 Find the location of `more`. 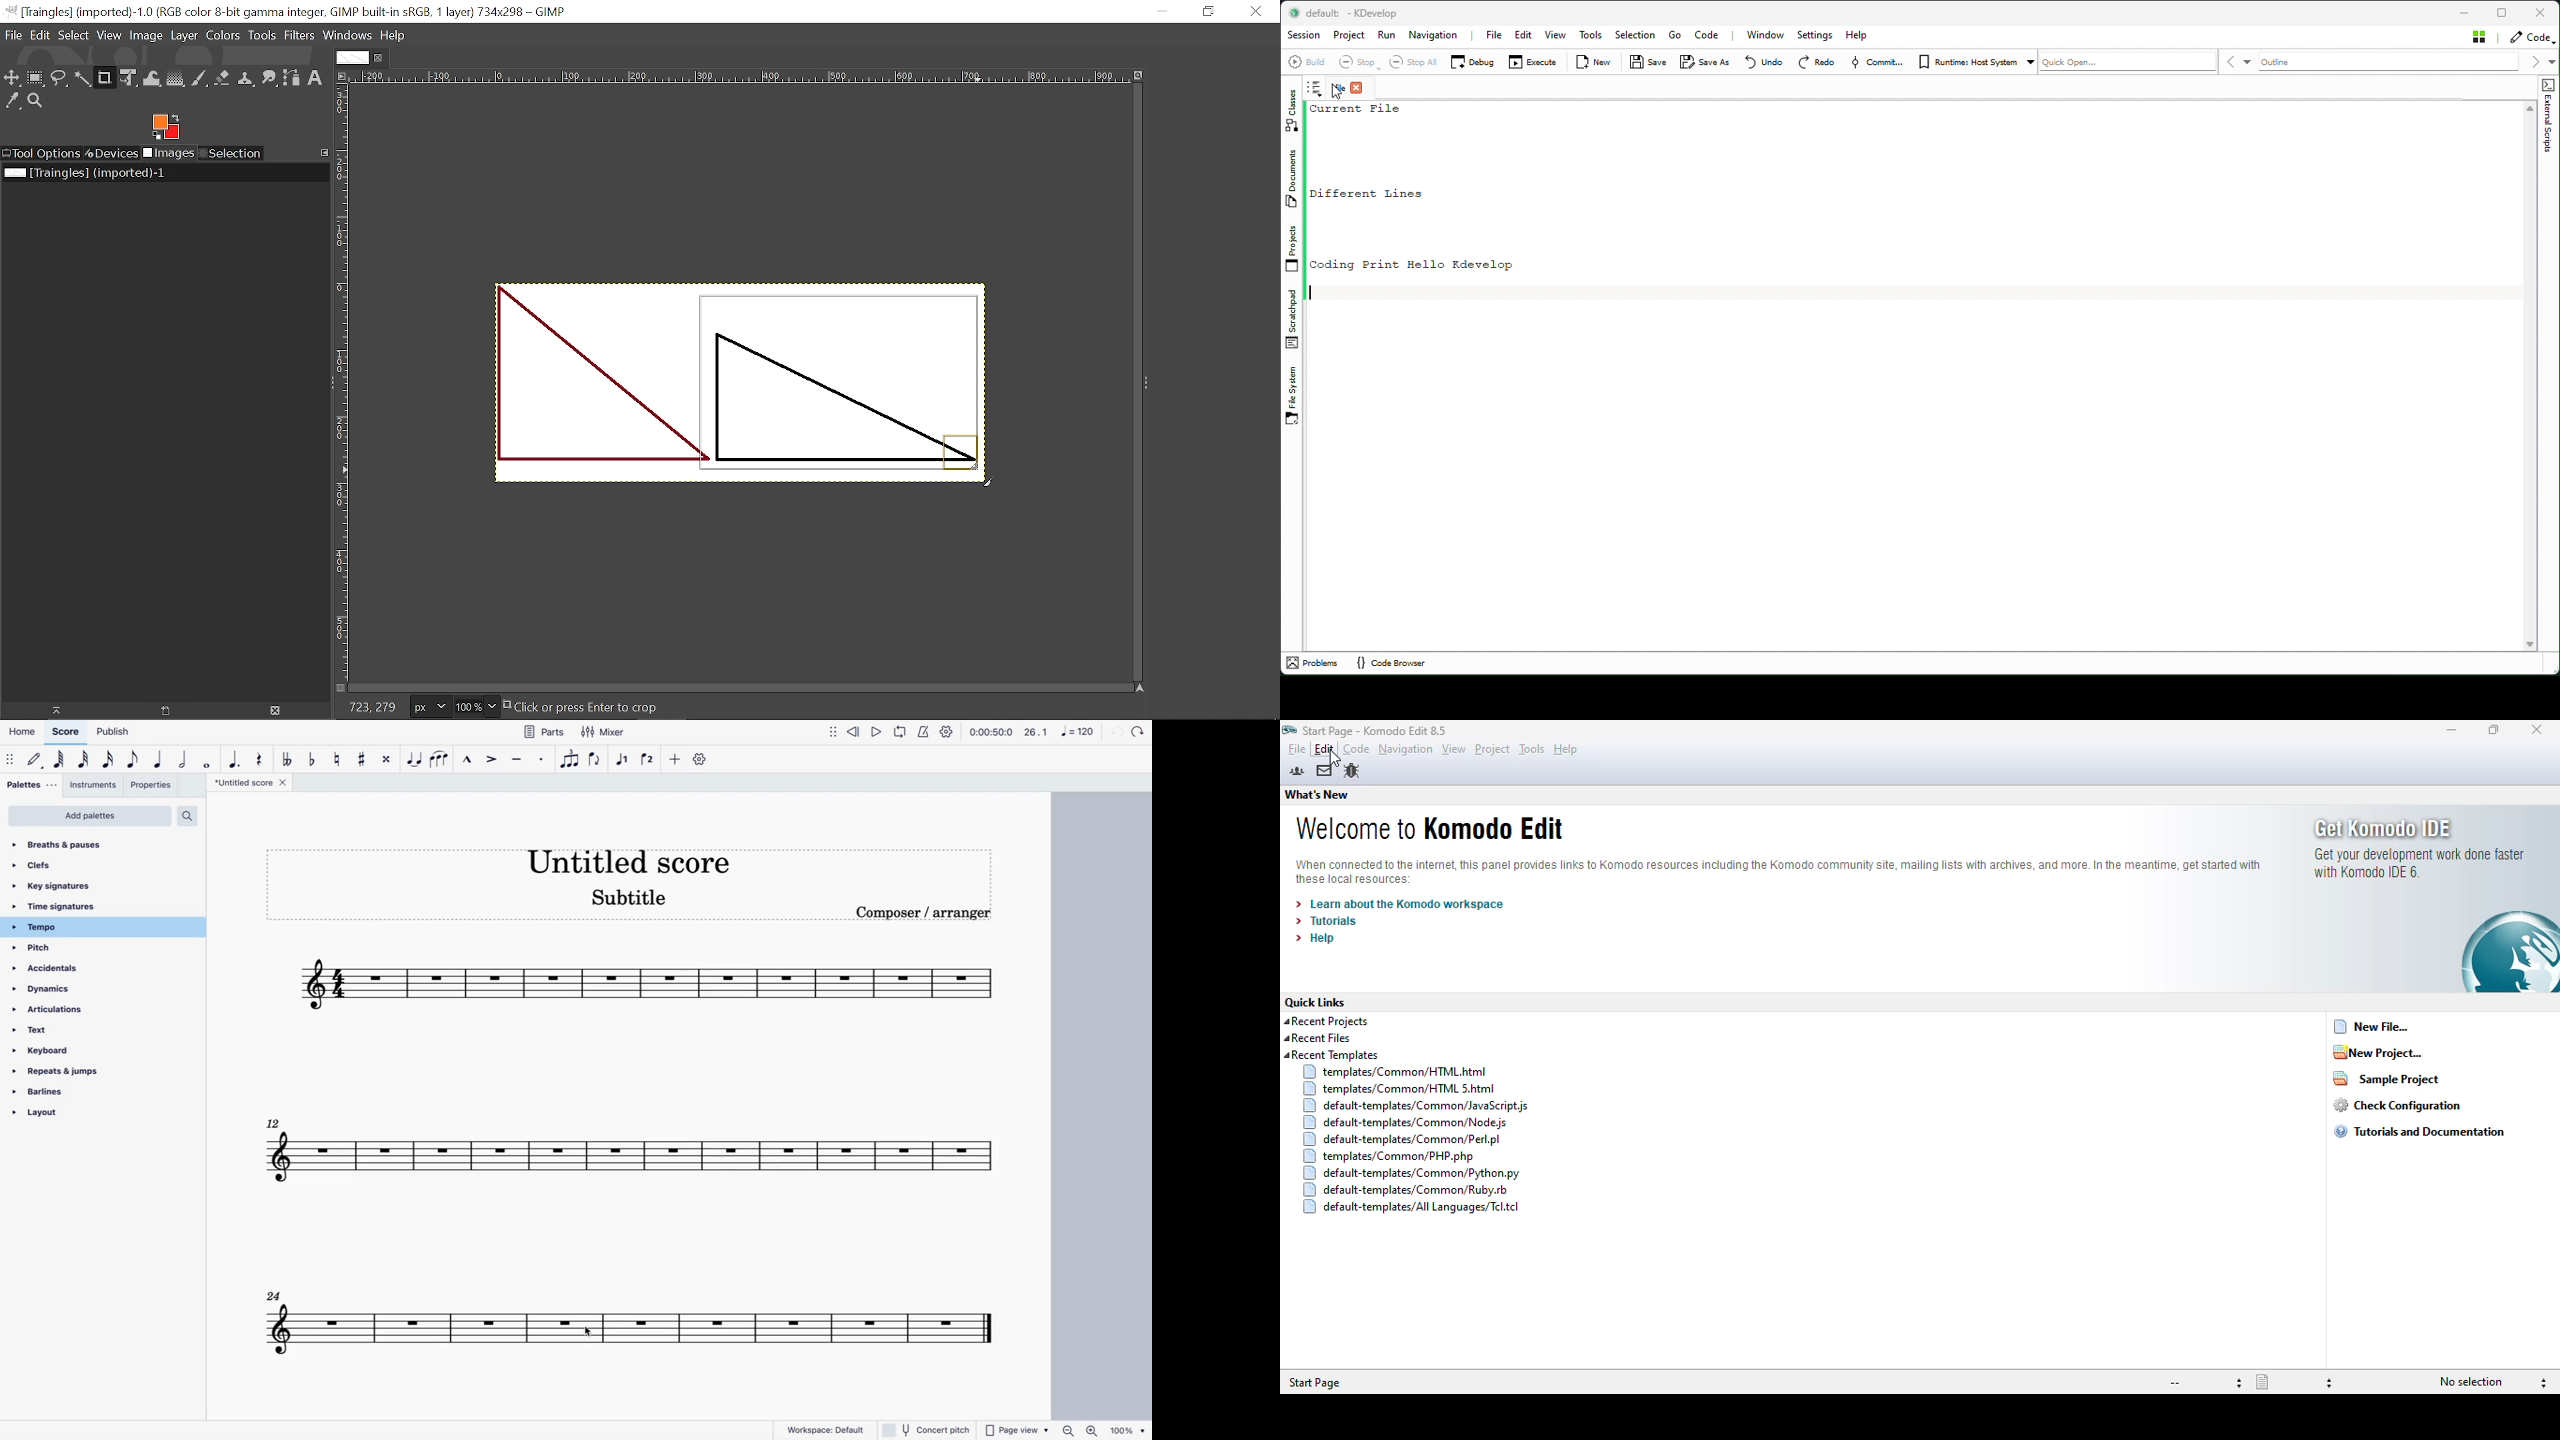

more is located at coordinates (675, 758).